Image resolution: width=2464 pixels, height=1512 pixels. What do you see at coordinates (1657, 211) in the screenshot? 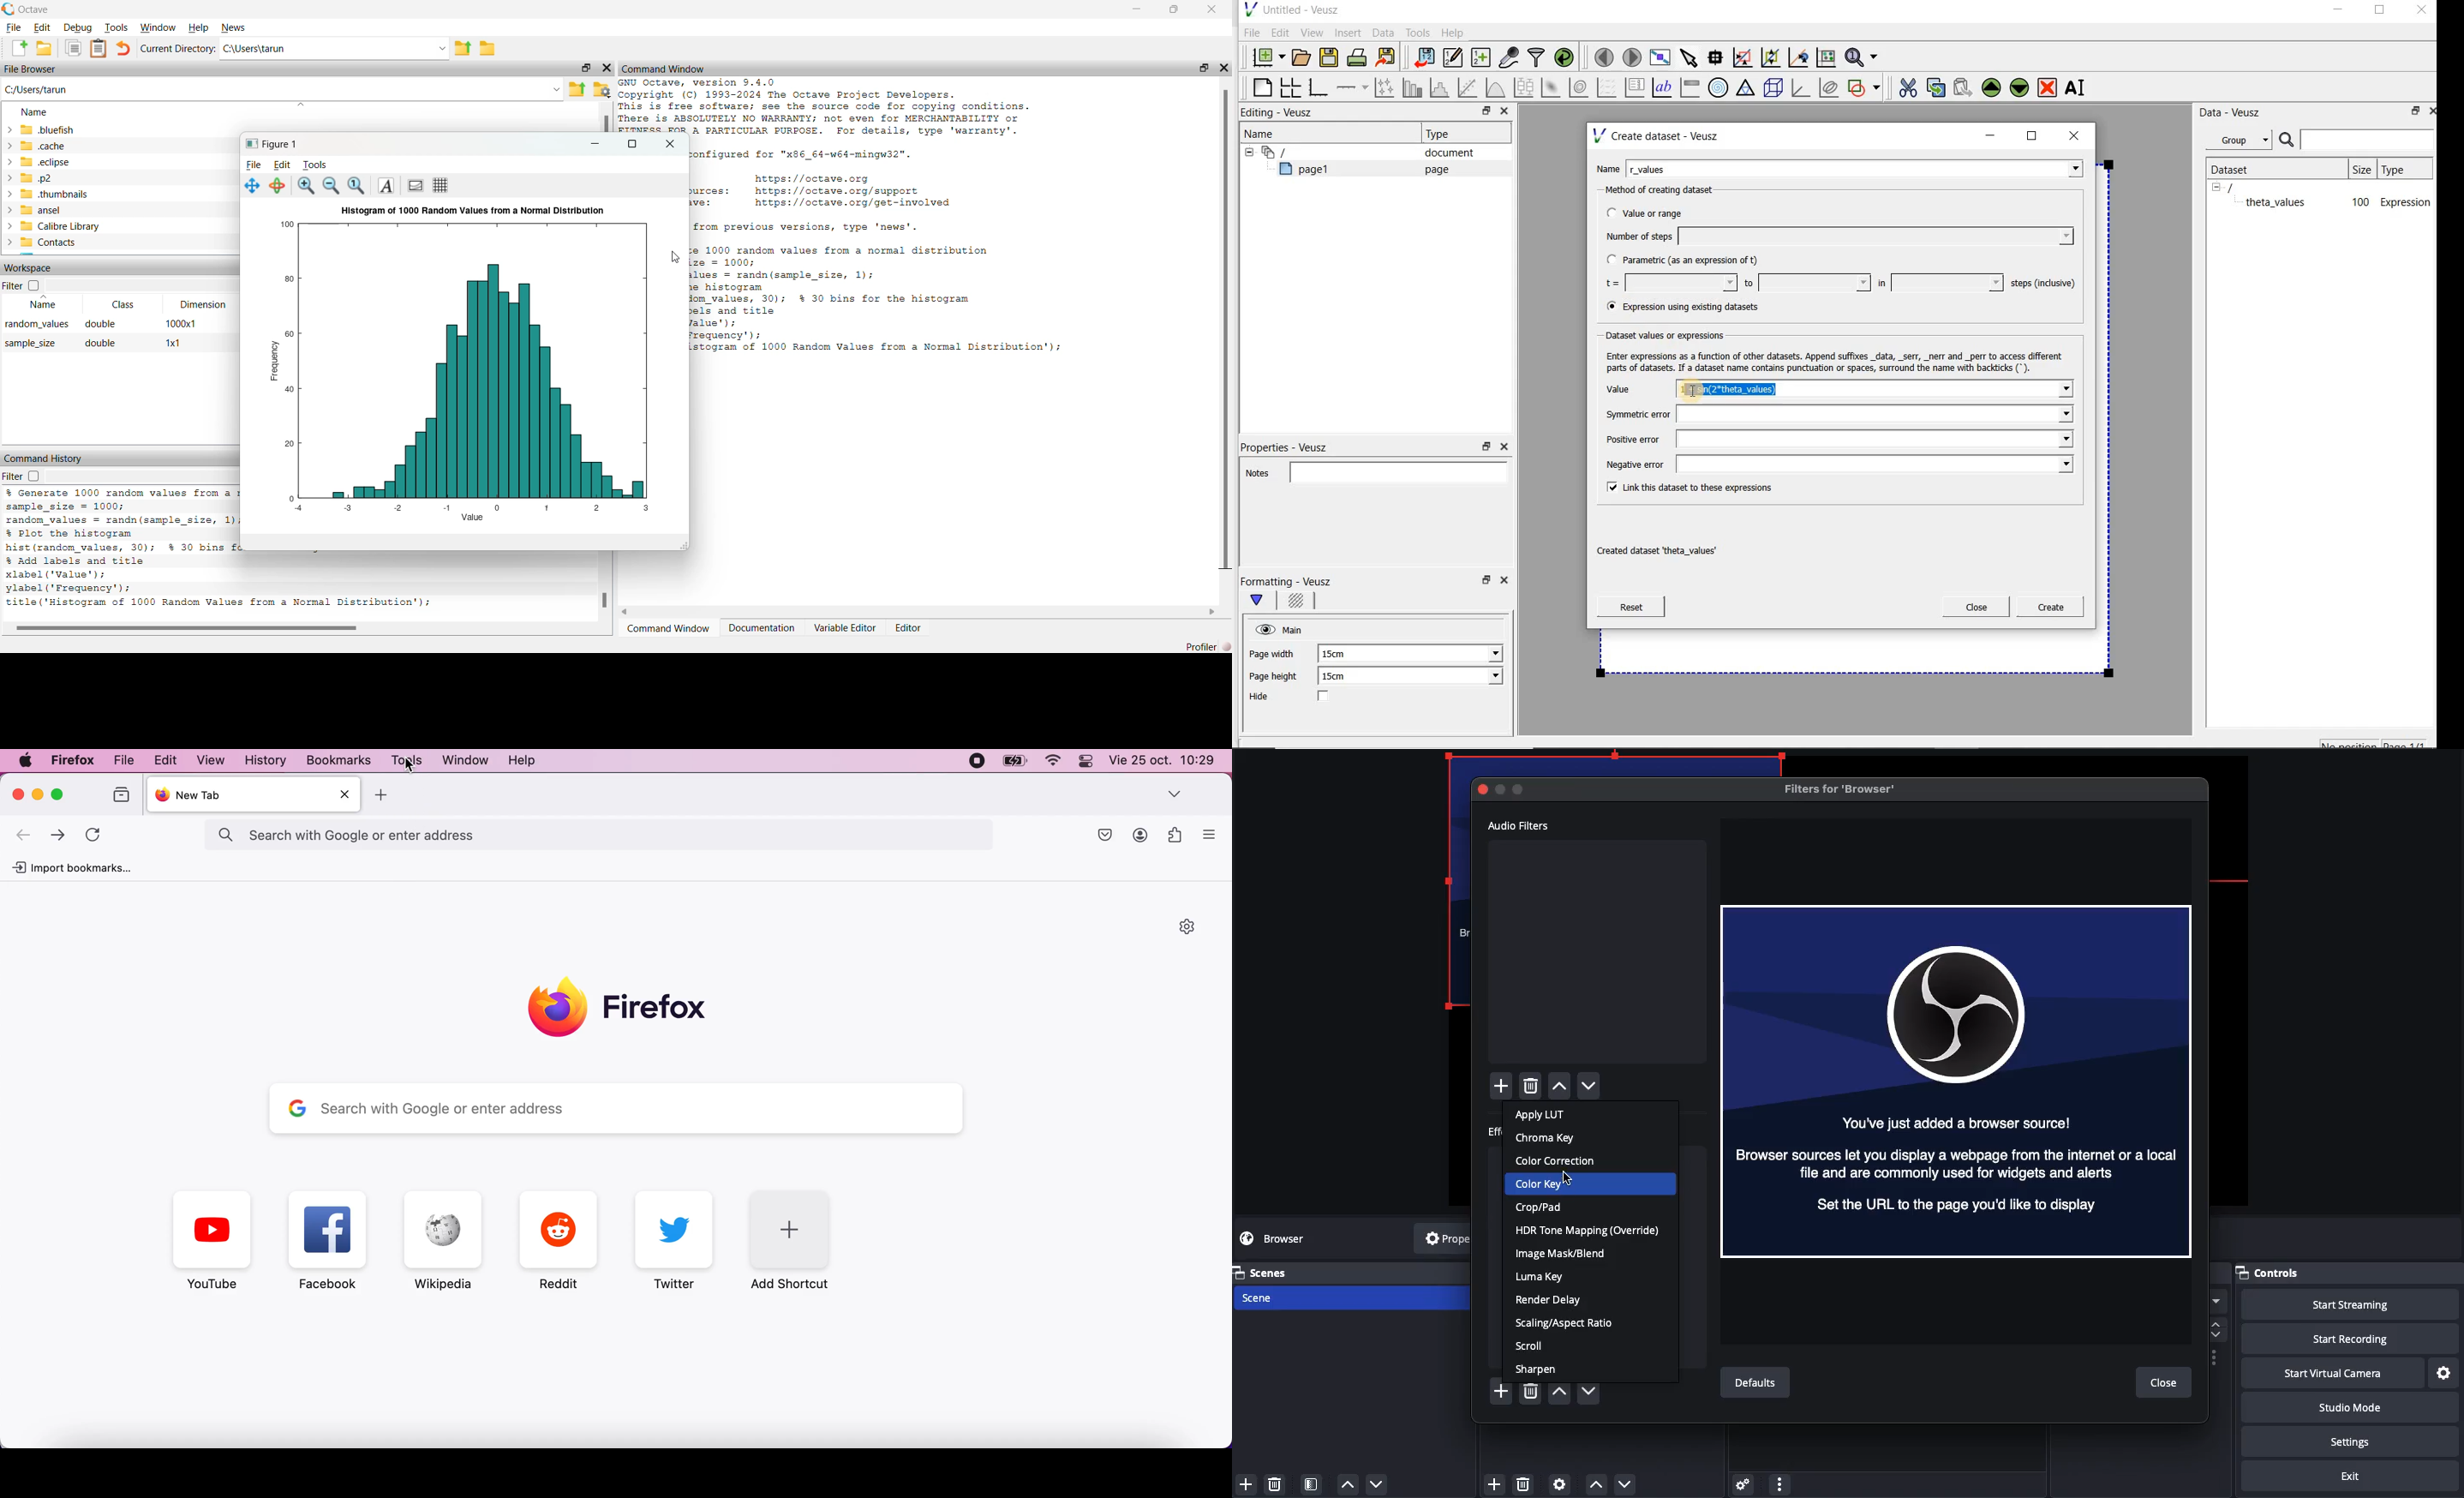
I see `Value or range` at bounding box center [1657, 211].